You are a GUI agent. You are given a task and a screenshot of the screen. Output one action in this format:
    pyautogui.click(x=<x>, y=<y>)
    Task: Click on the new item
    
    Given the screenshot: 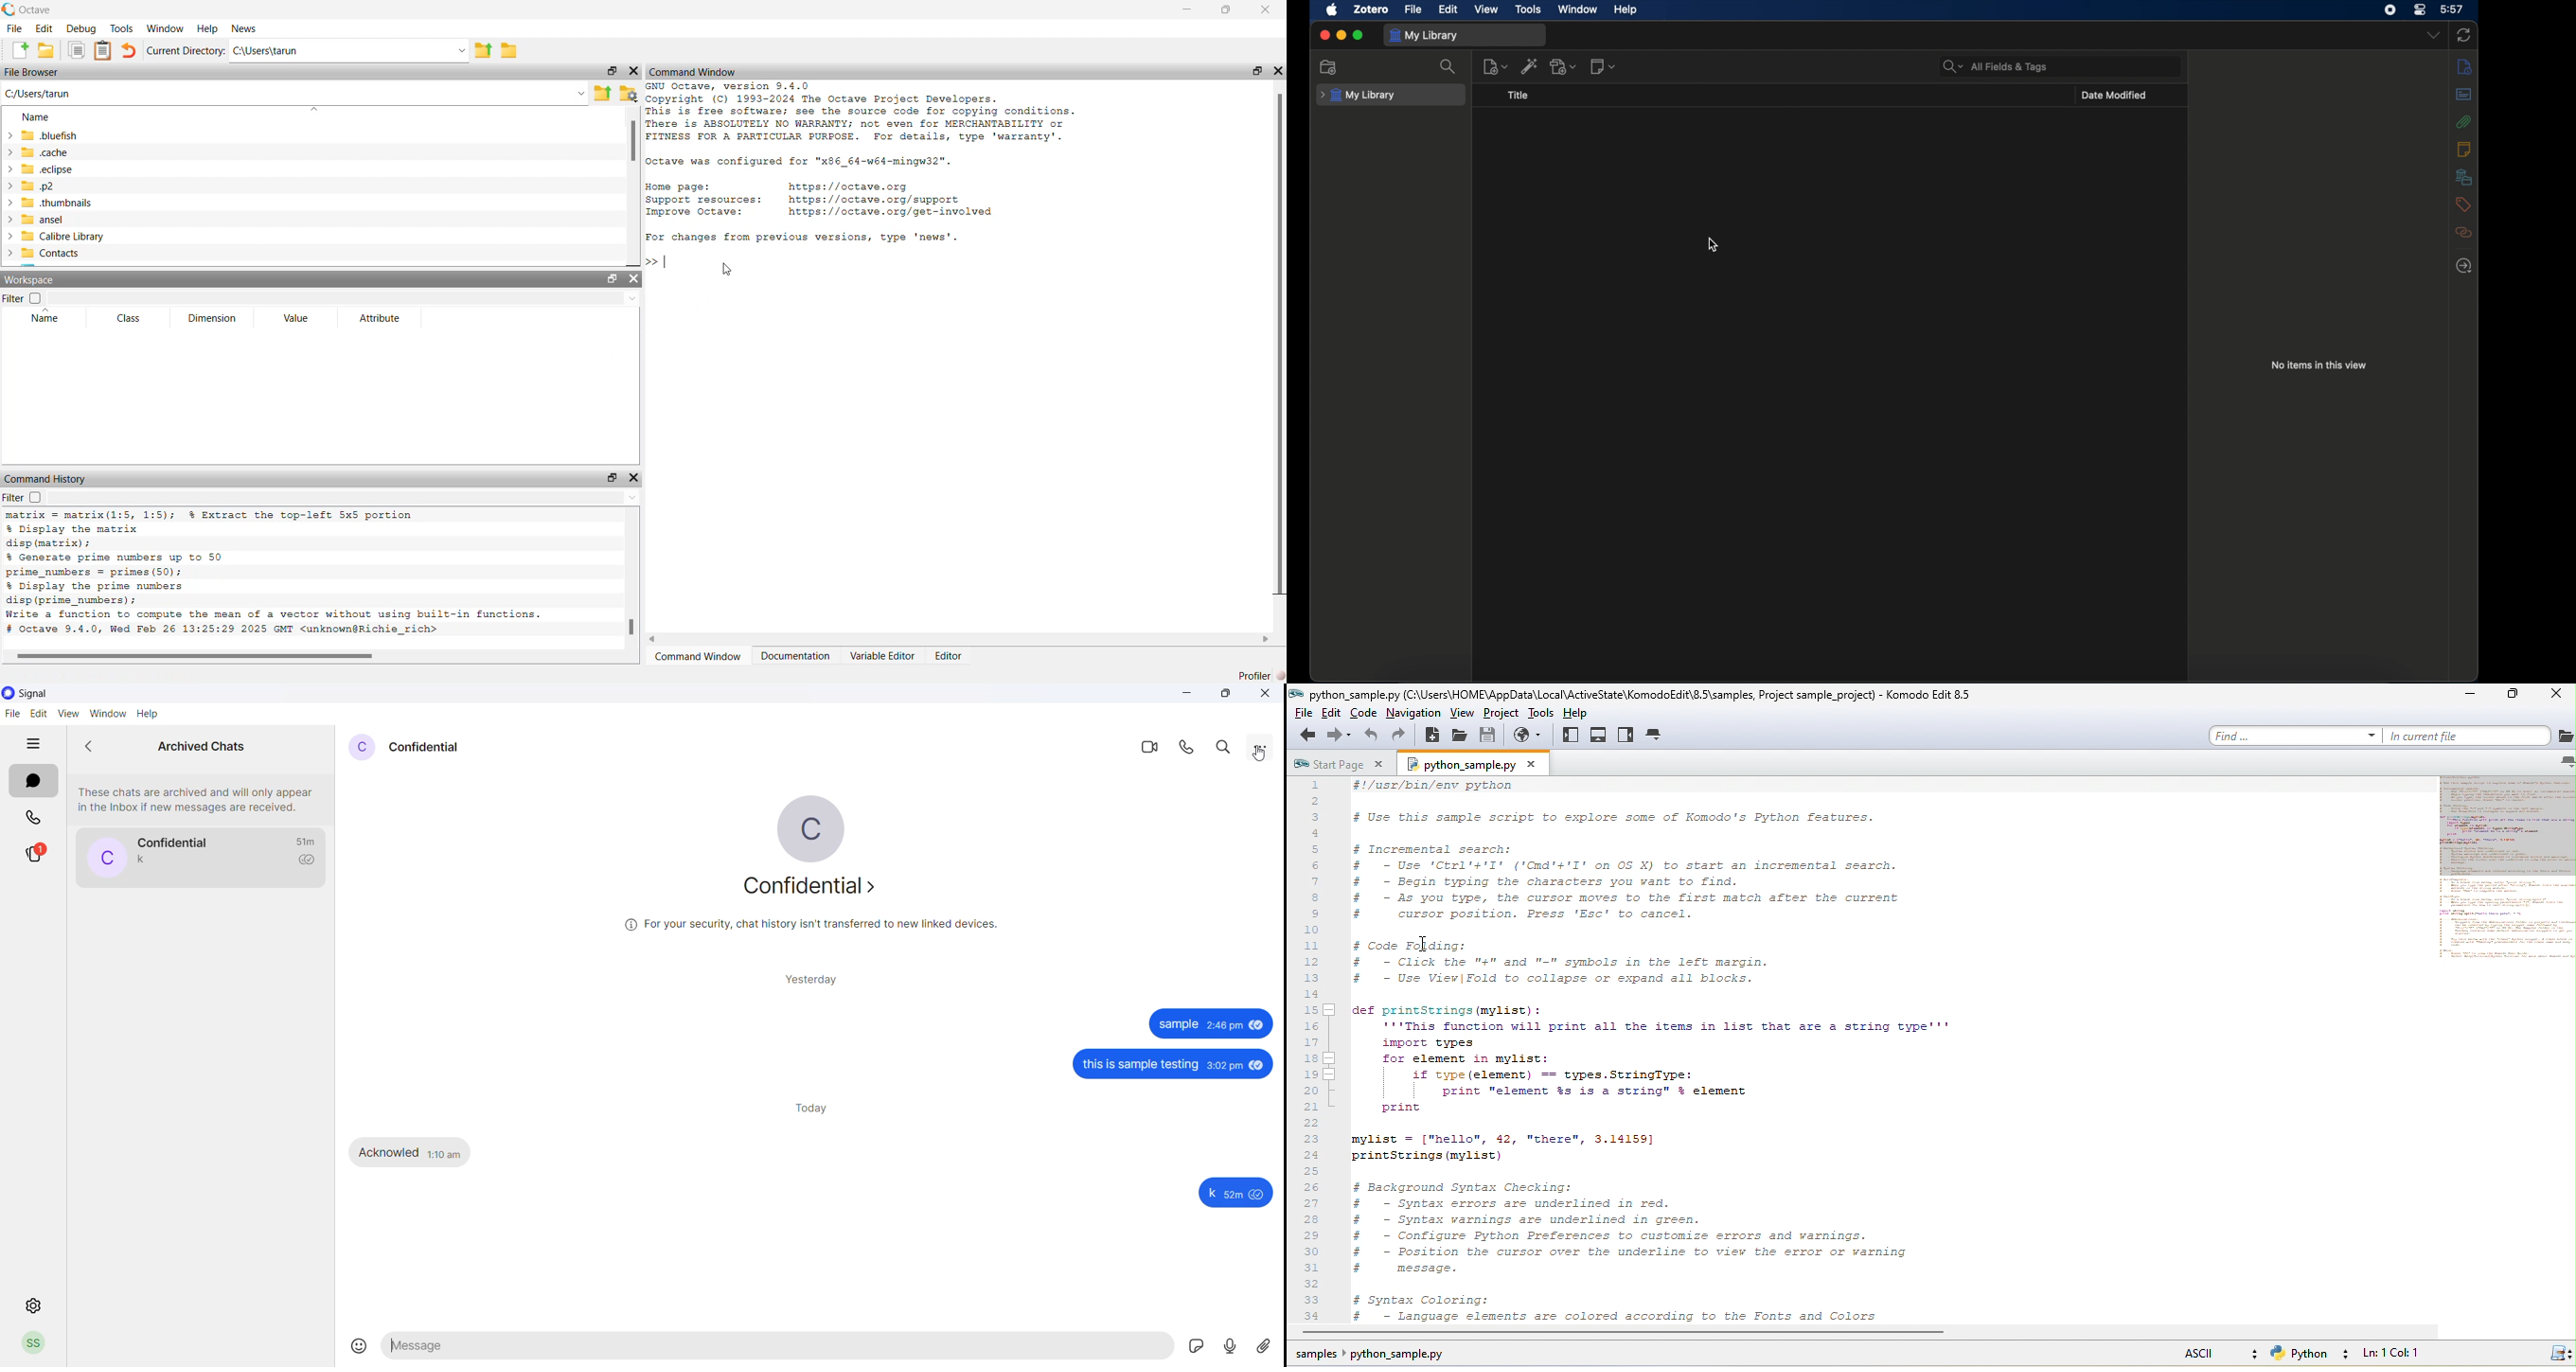 What is the action you would take?
    pyautogui.click(x=1495, y=66)
    